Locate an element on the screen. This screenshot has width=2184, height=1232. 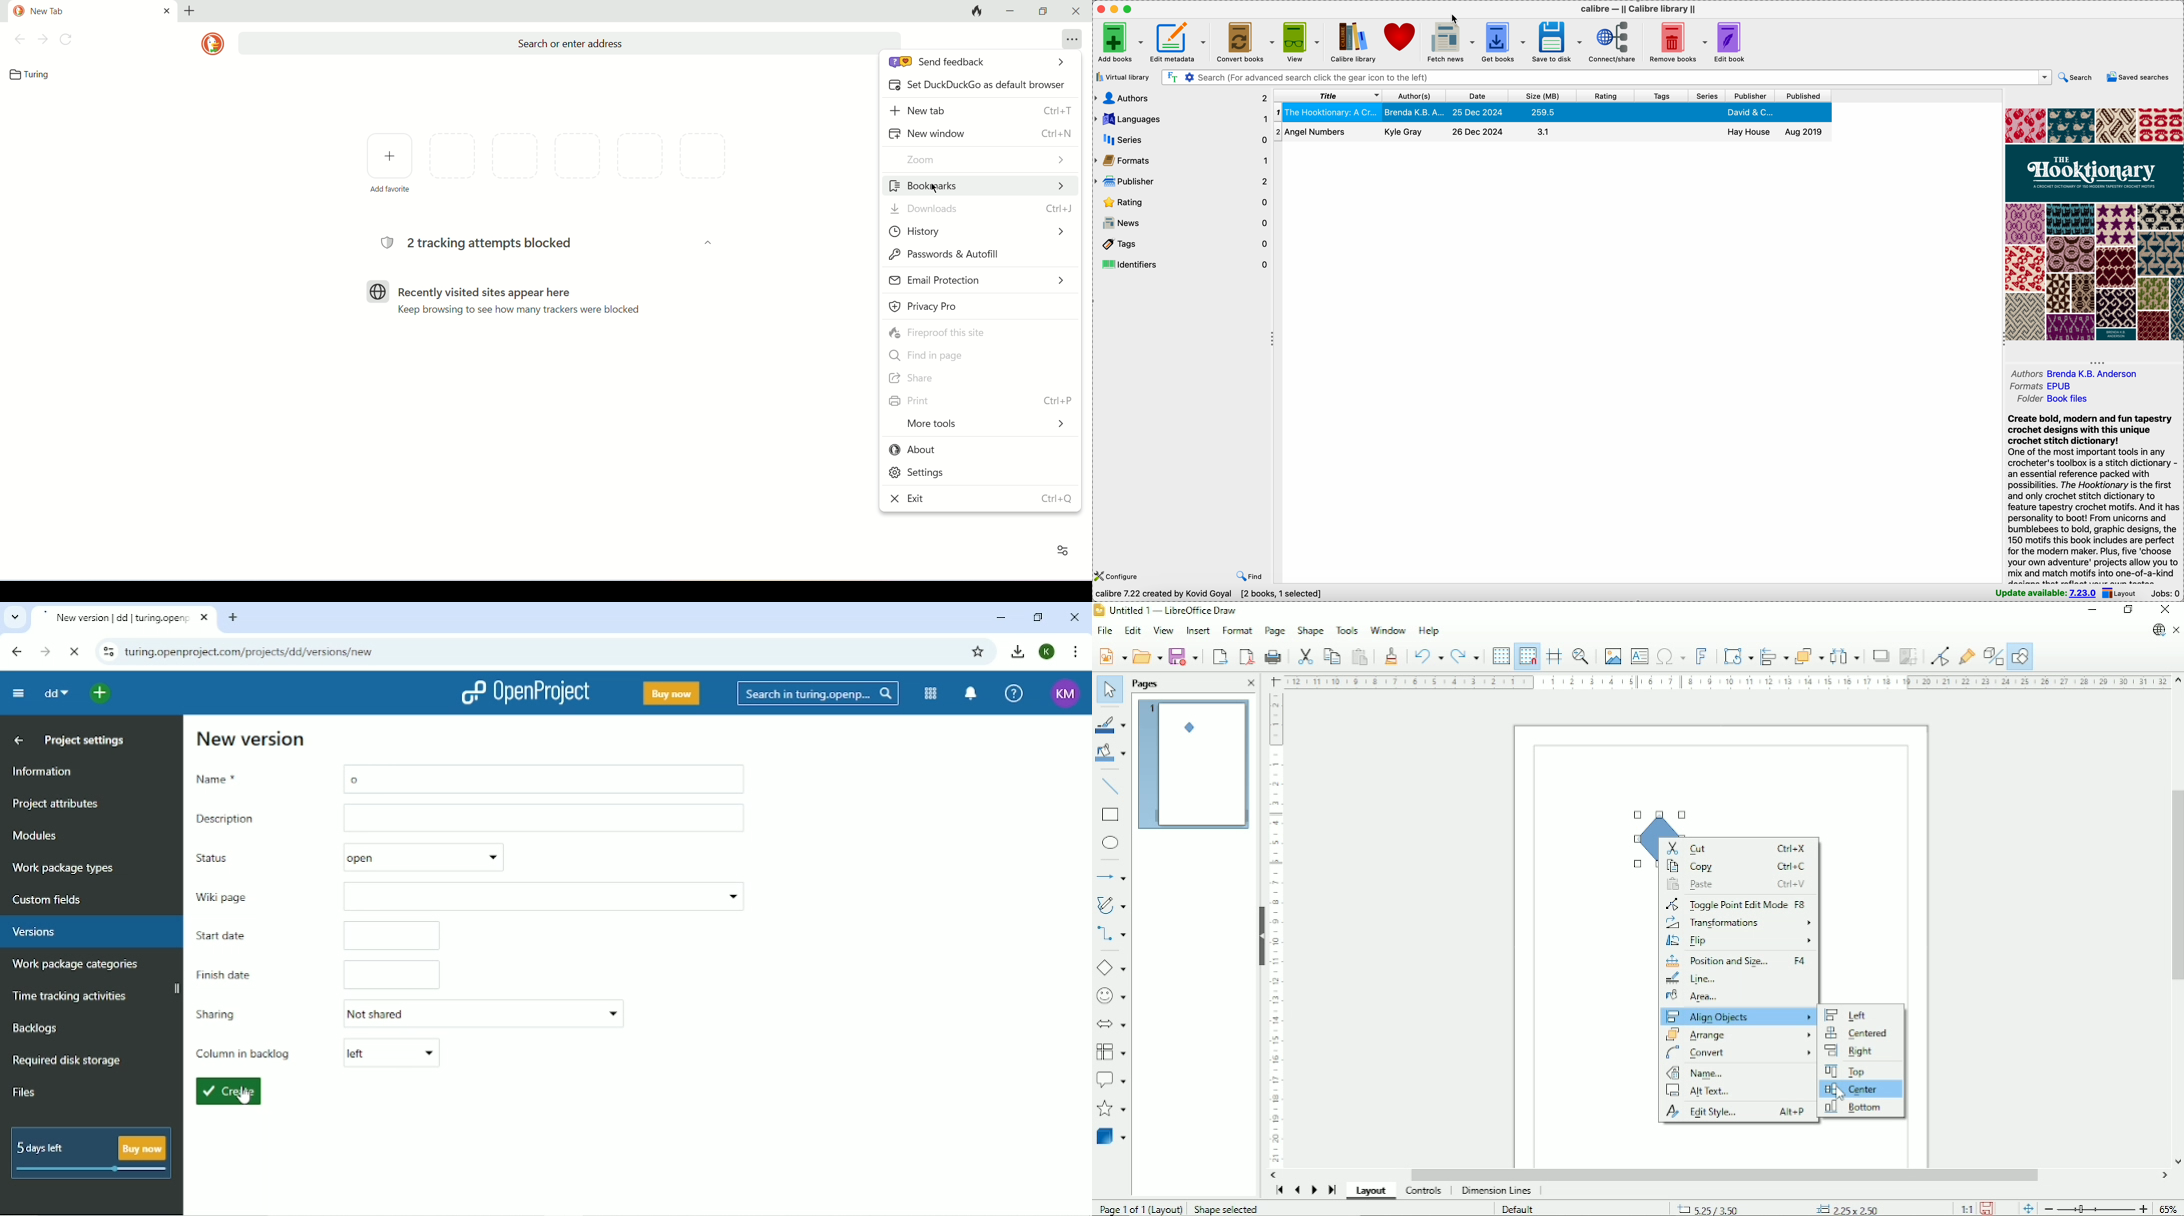
author(s) is located at coordinates (1413, 96).